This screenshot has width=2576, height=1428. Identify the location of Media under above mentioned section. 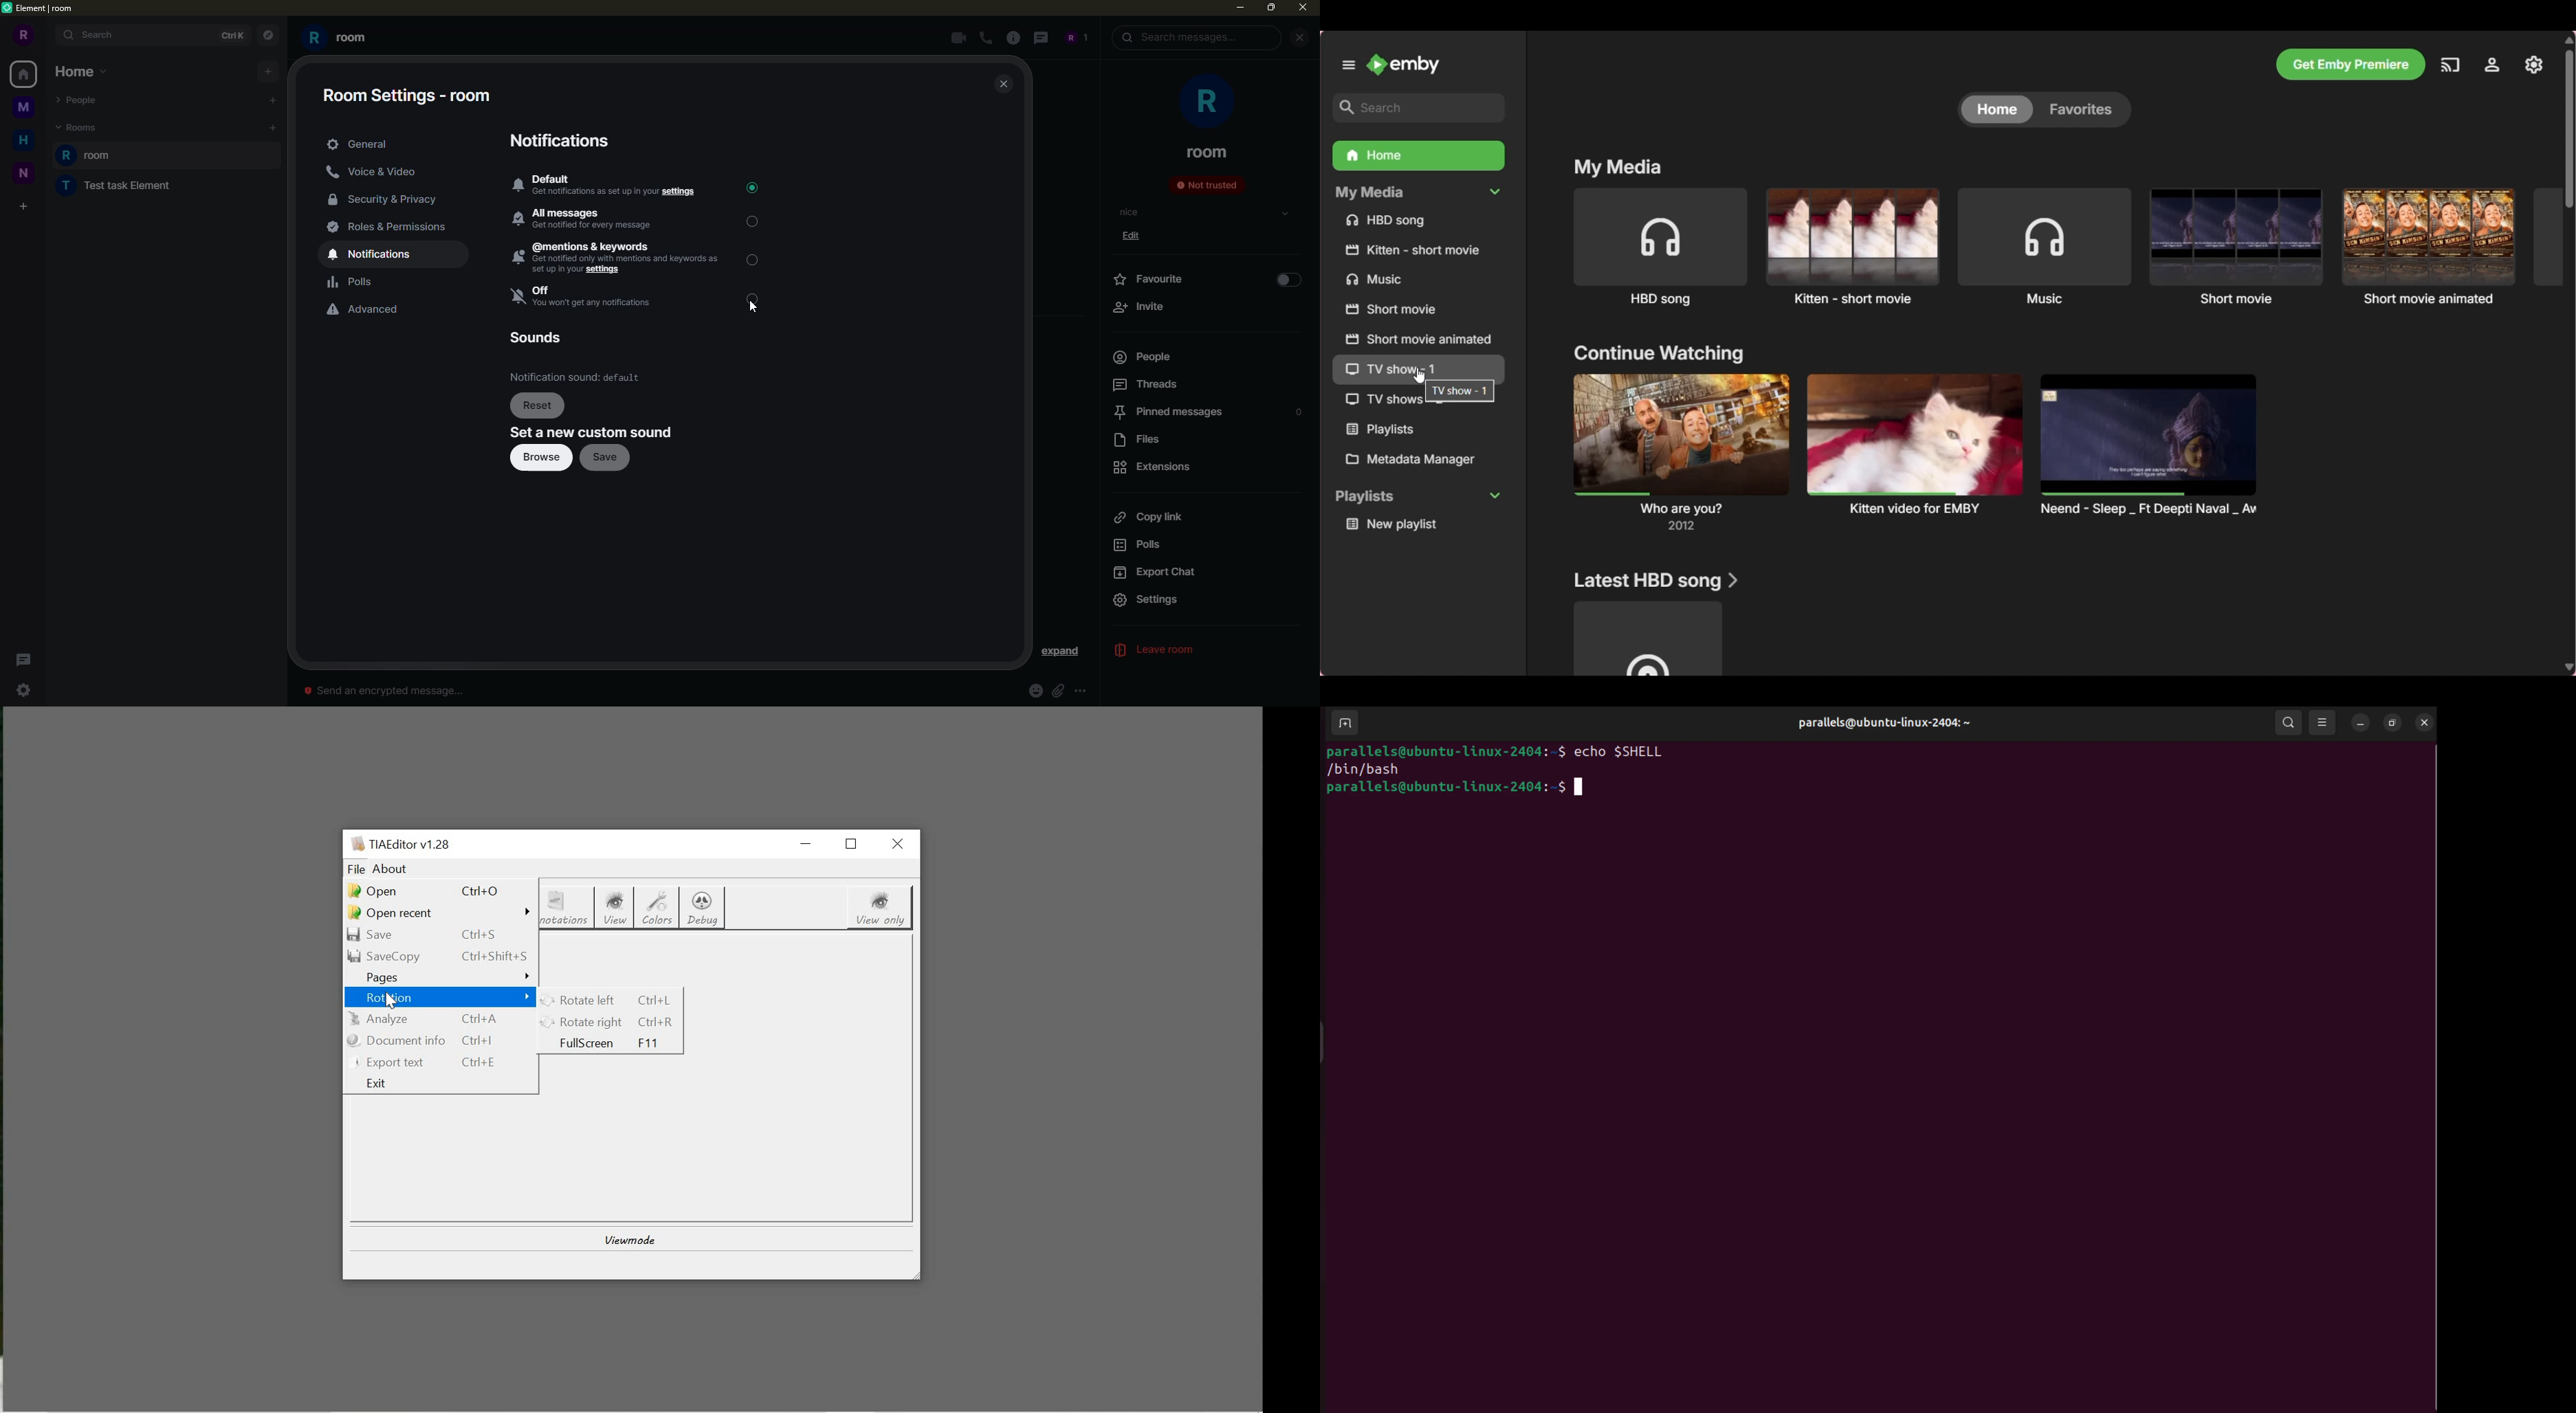
(1648, 637).